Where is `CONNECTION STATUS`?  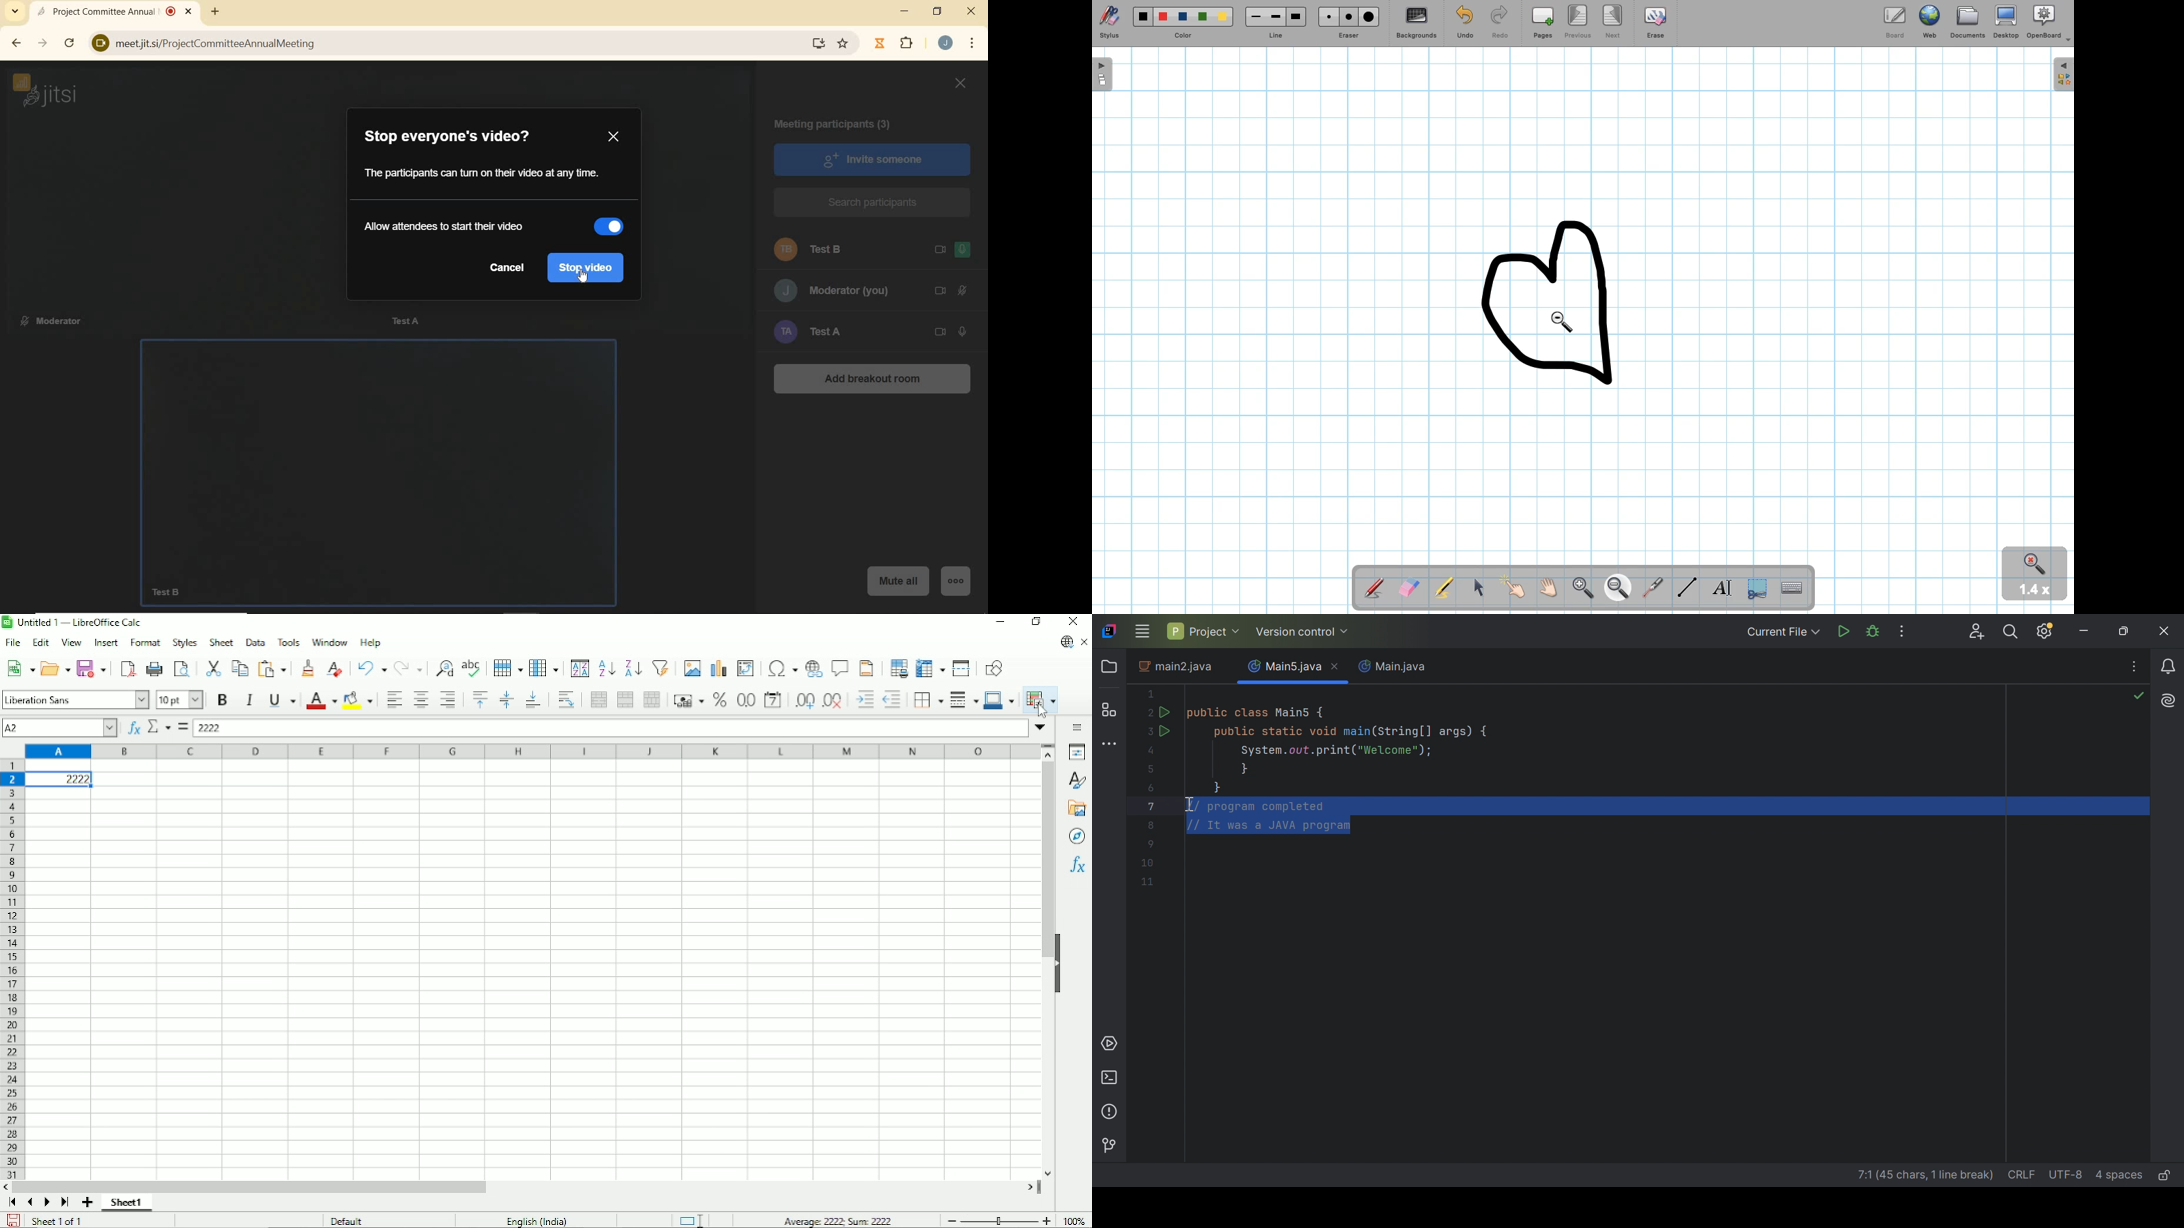 CONNECTION STATUS is located at coordinates (22, 85).